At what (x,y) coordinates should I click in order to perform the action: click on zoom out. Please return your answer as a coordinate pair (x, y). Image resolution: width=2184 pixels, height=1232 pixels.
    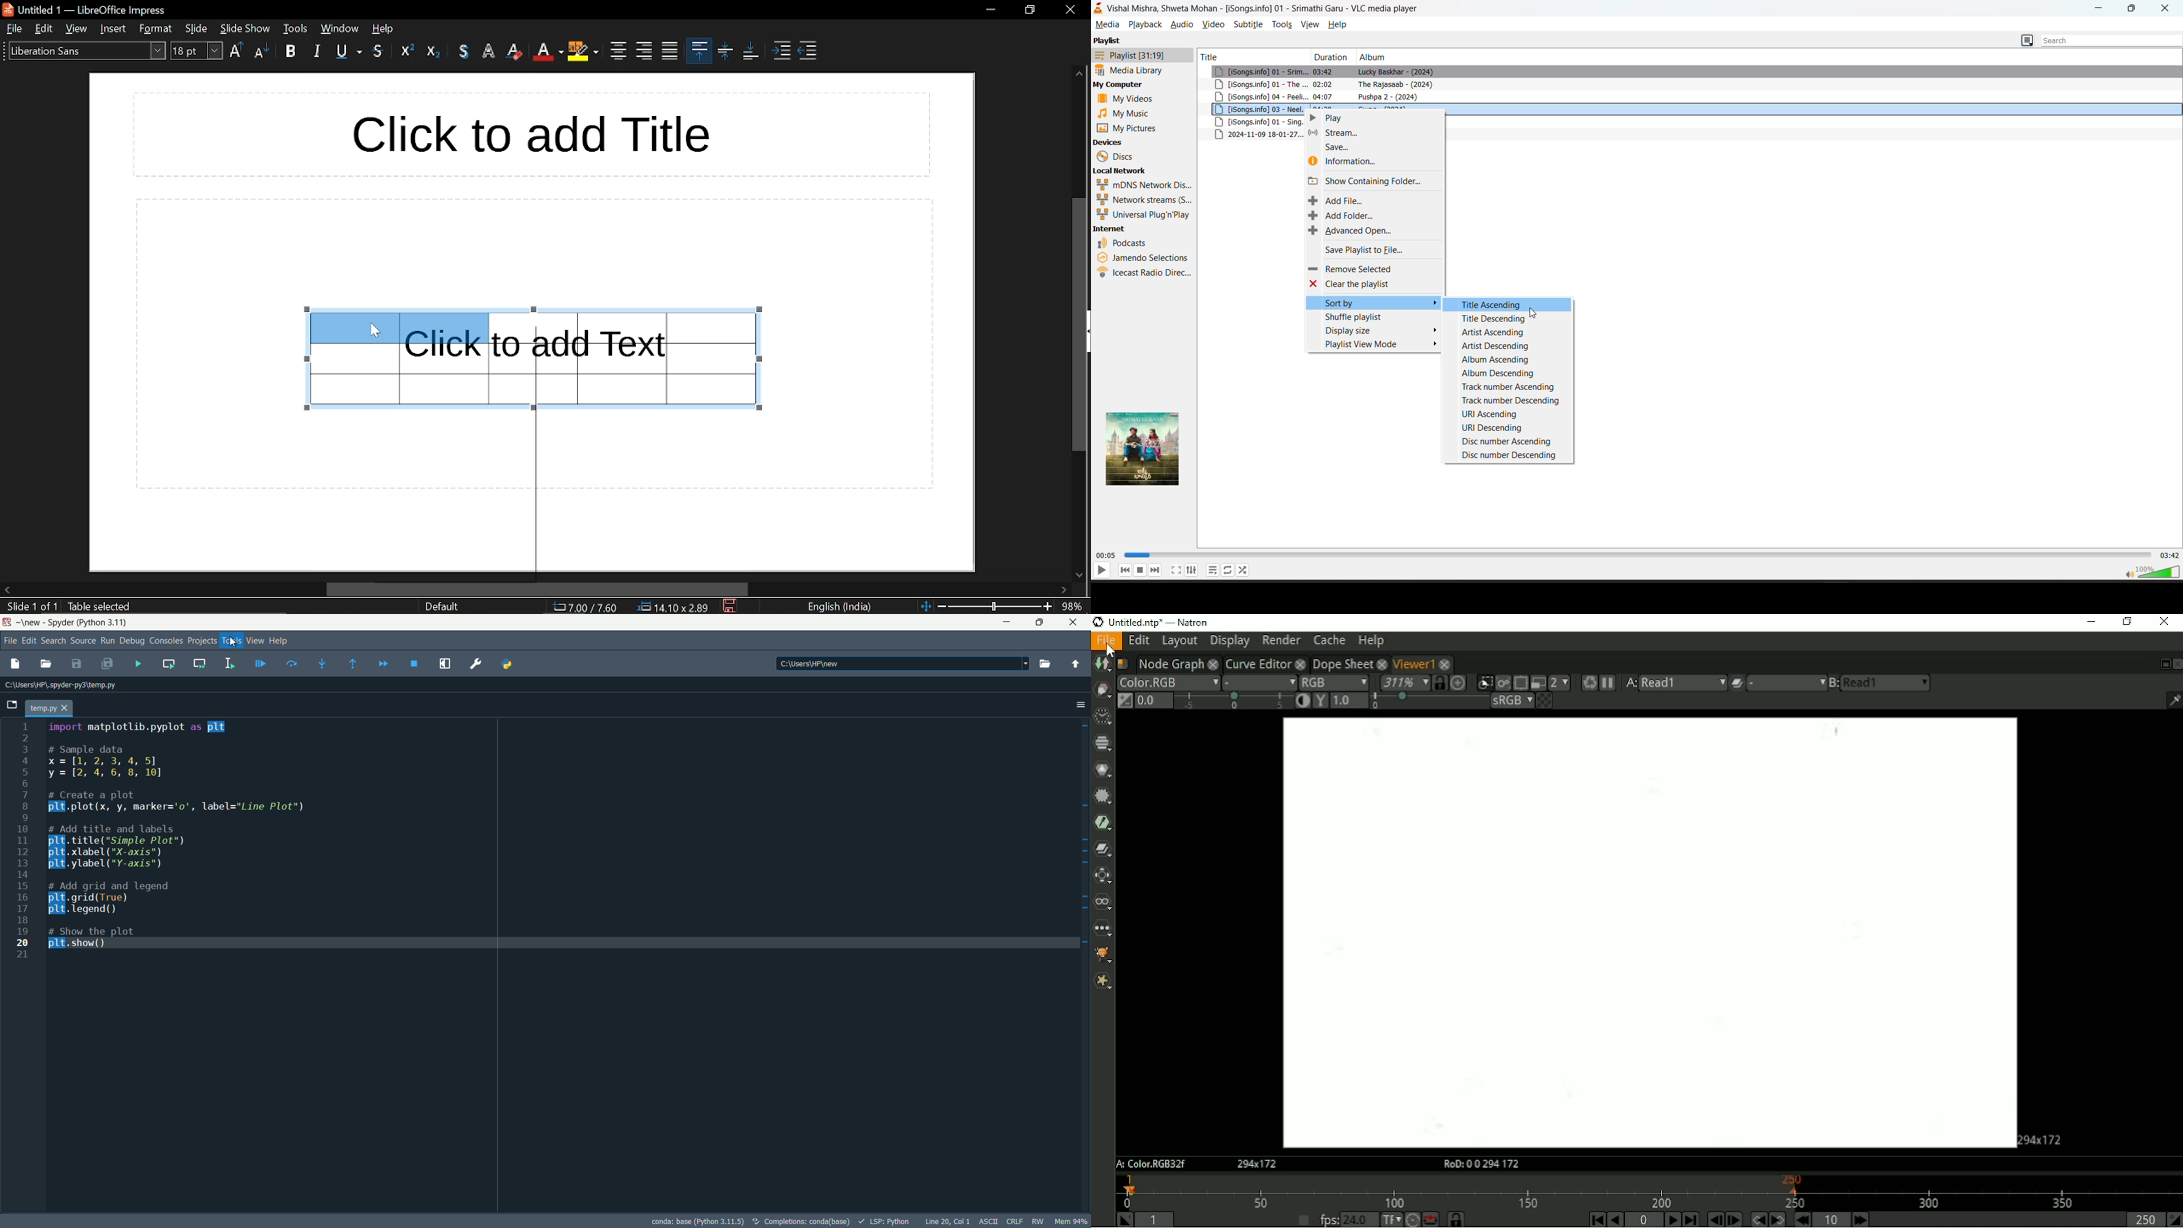
    Looking at the image, I should click on (942, 605).